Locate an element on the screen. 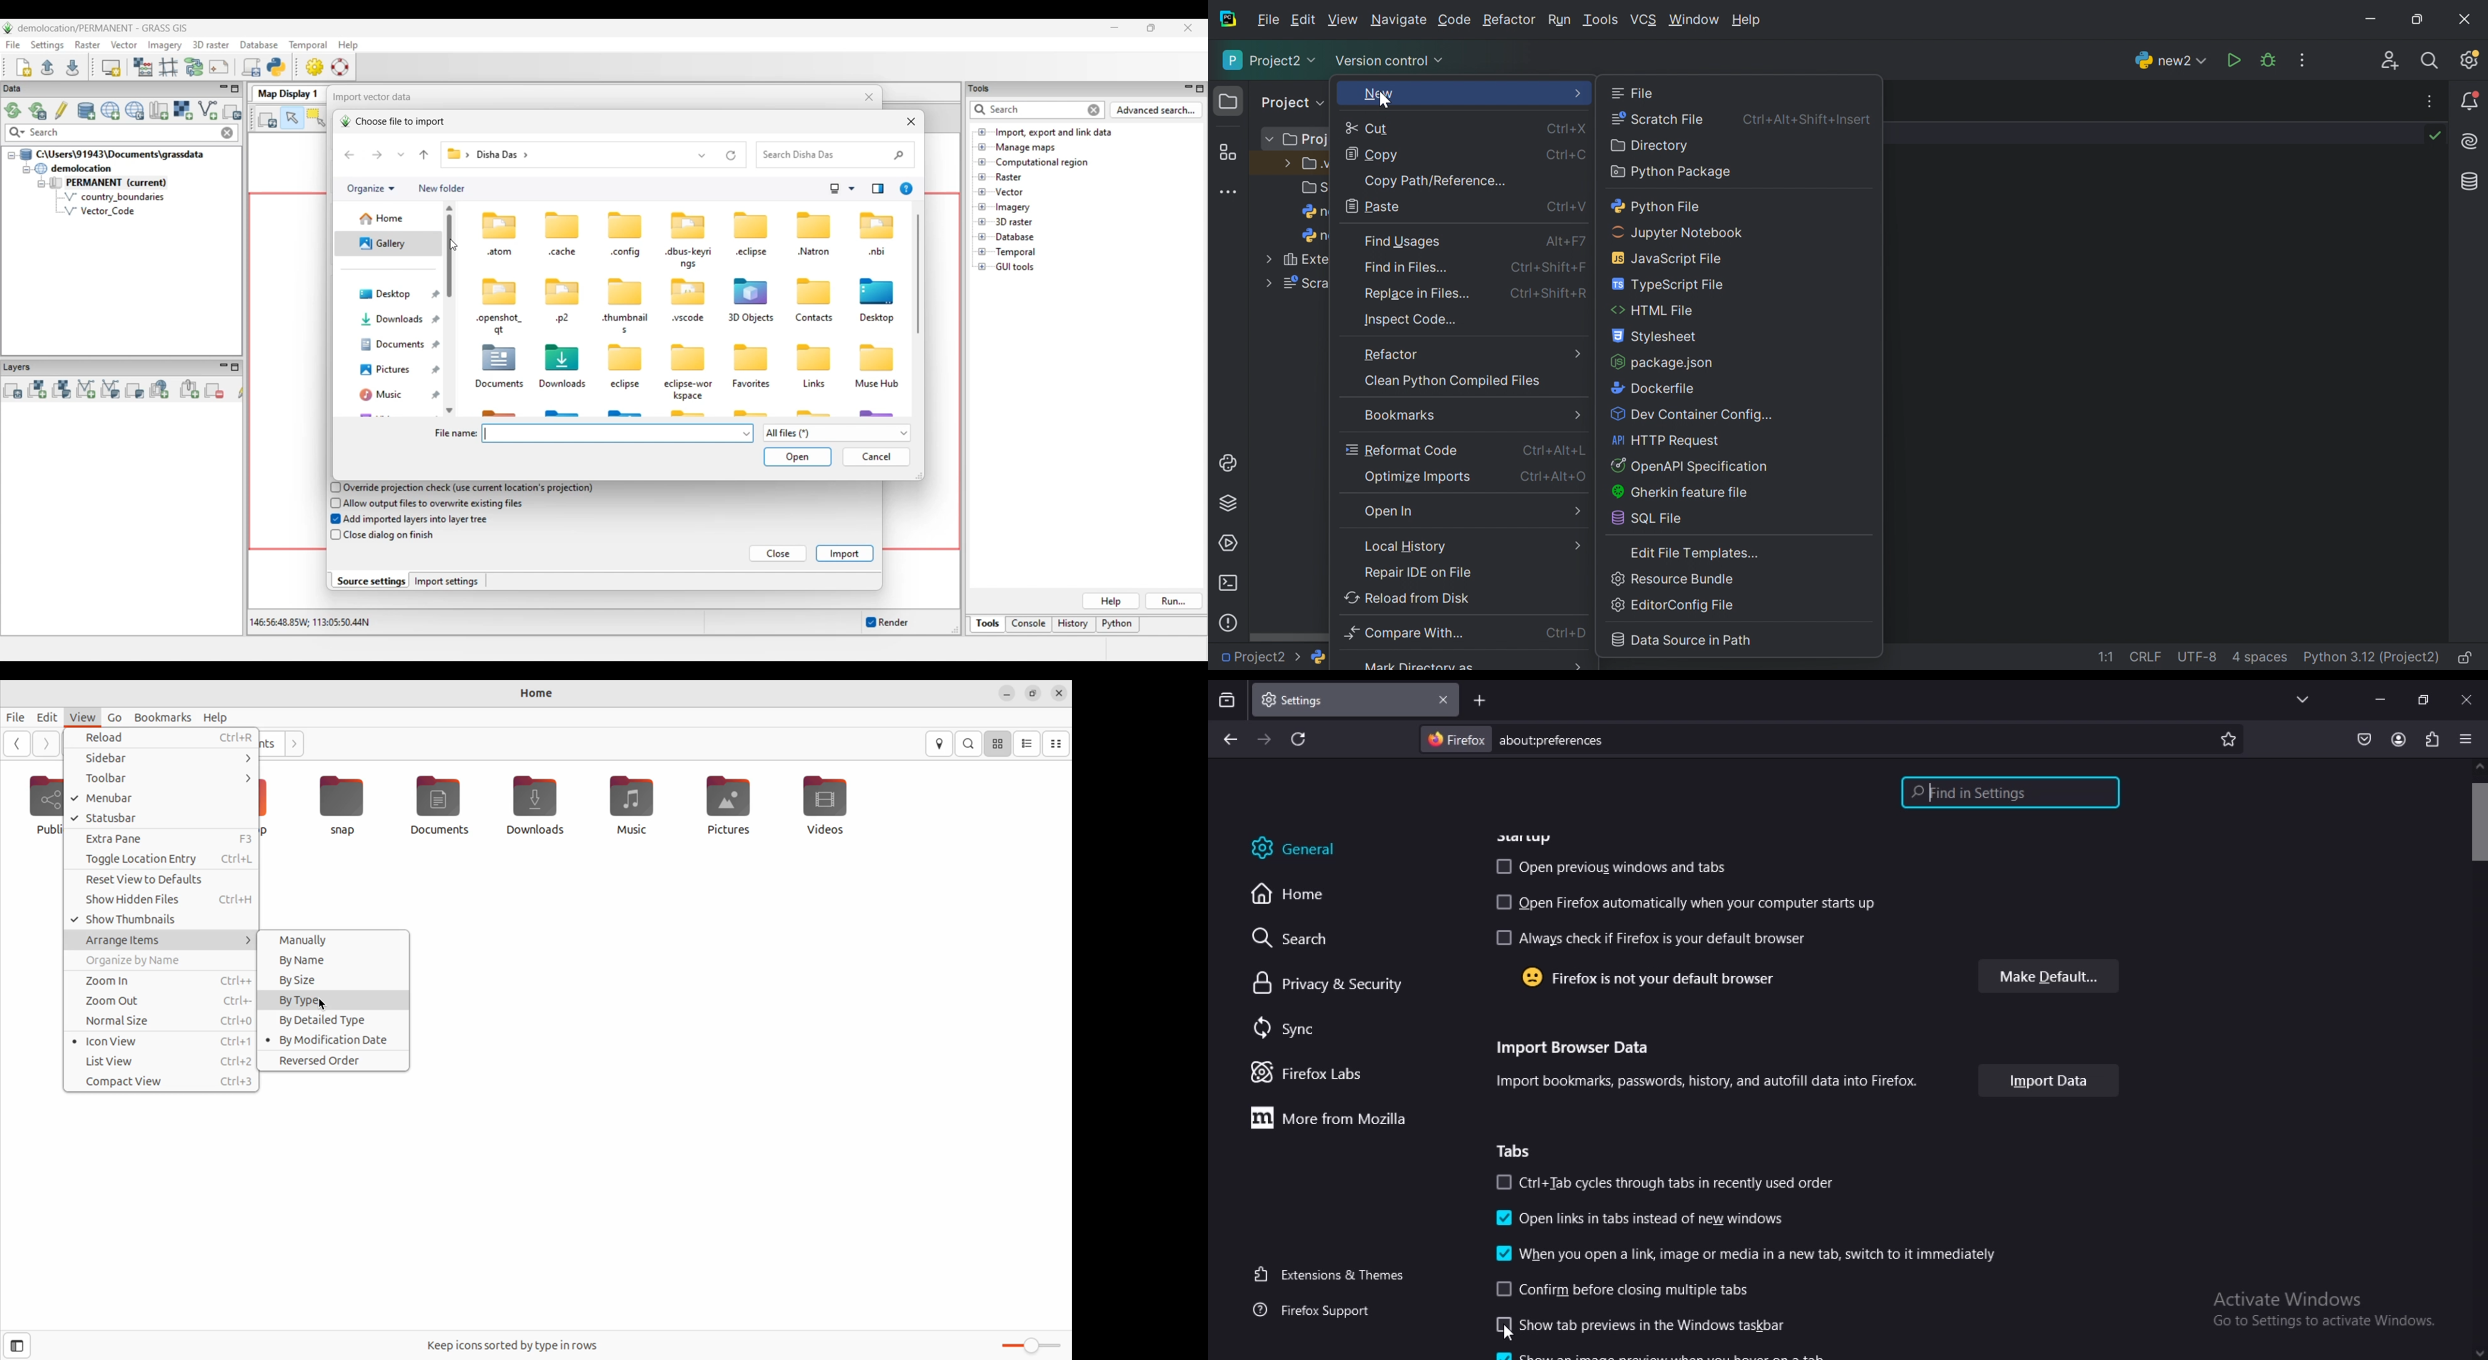  make default is located at coordinates (2051, 974).